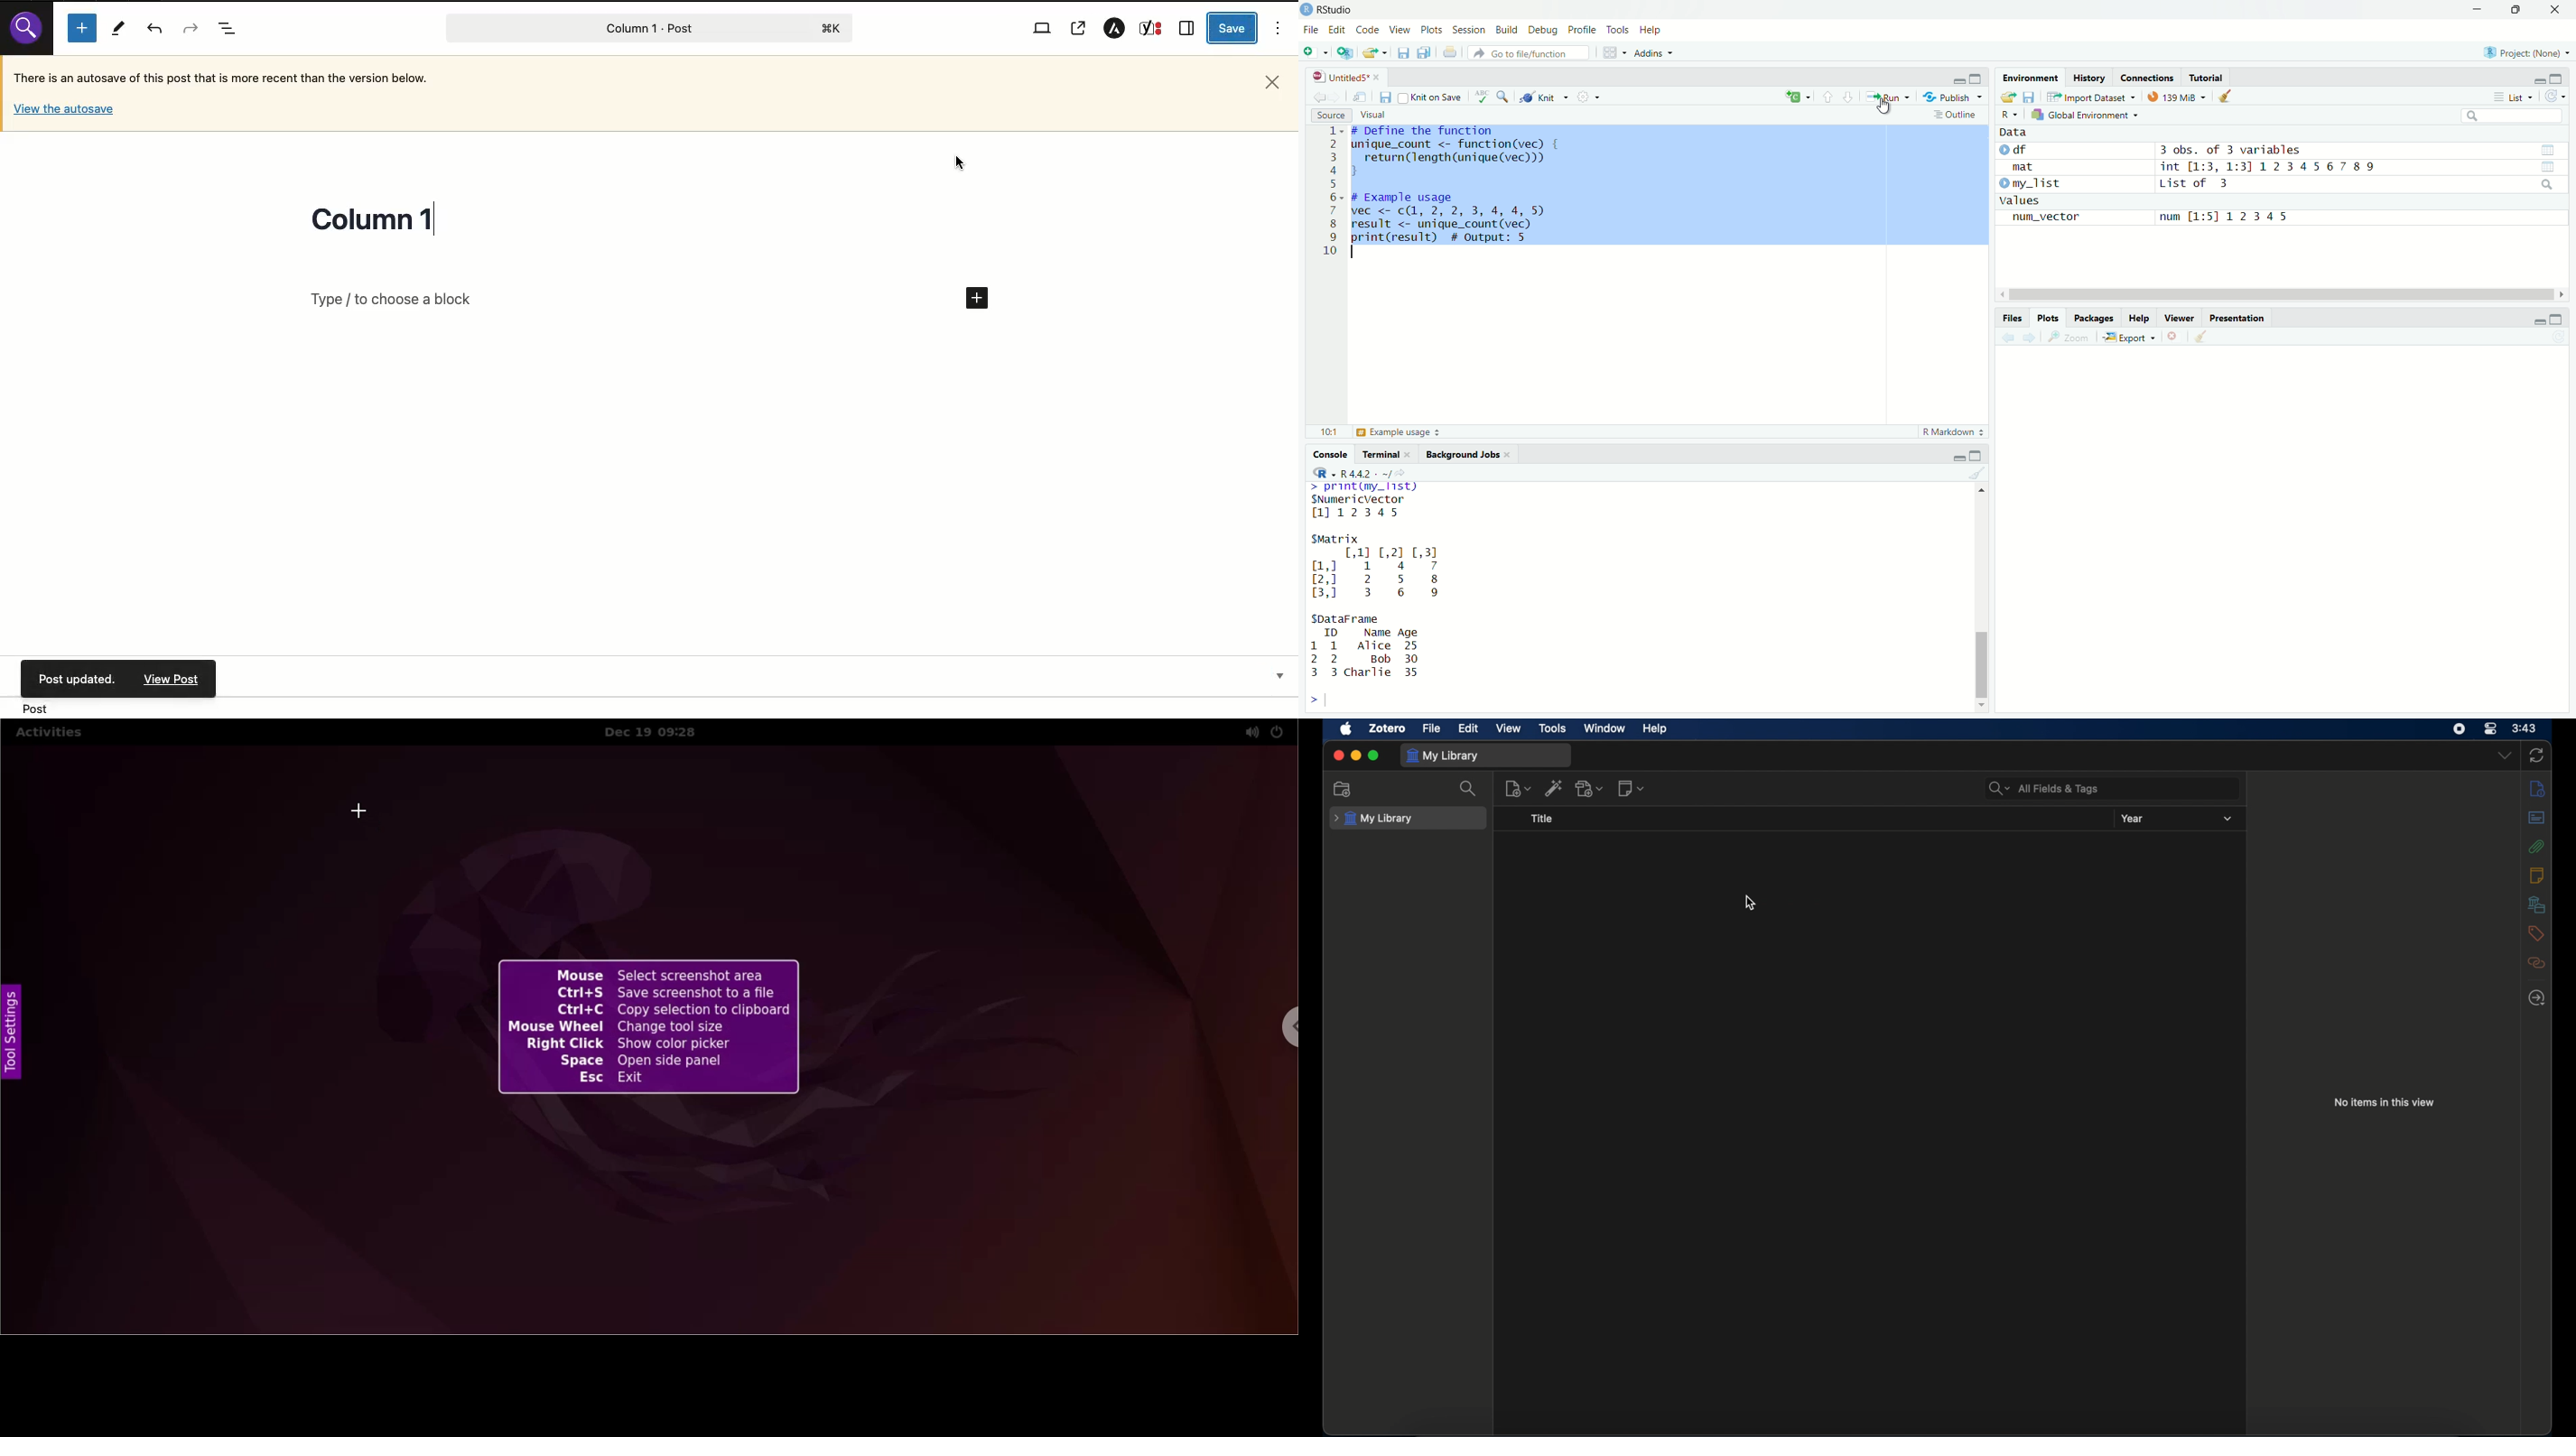  I want to click on minimize, so click(2539, 81).